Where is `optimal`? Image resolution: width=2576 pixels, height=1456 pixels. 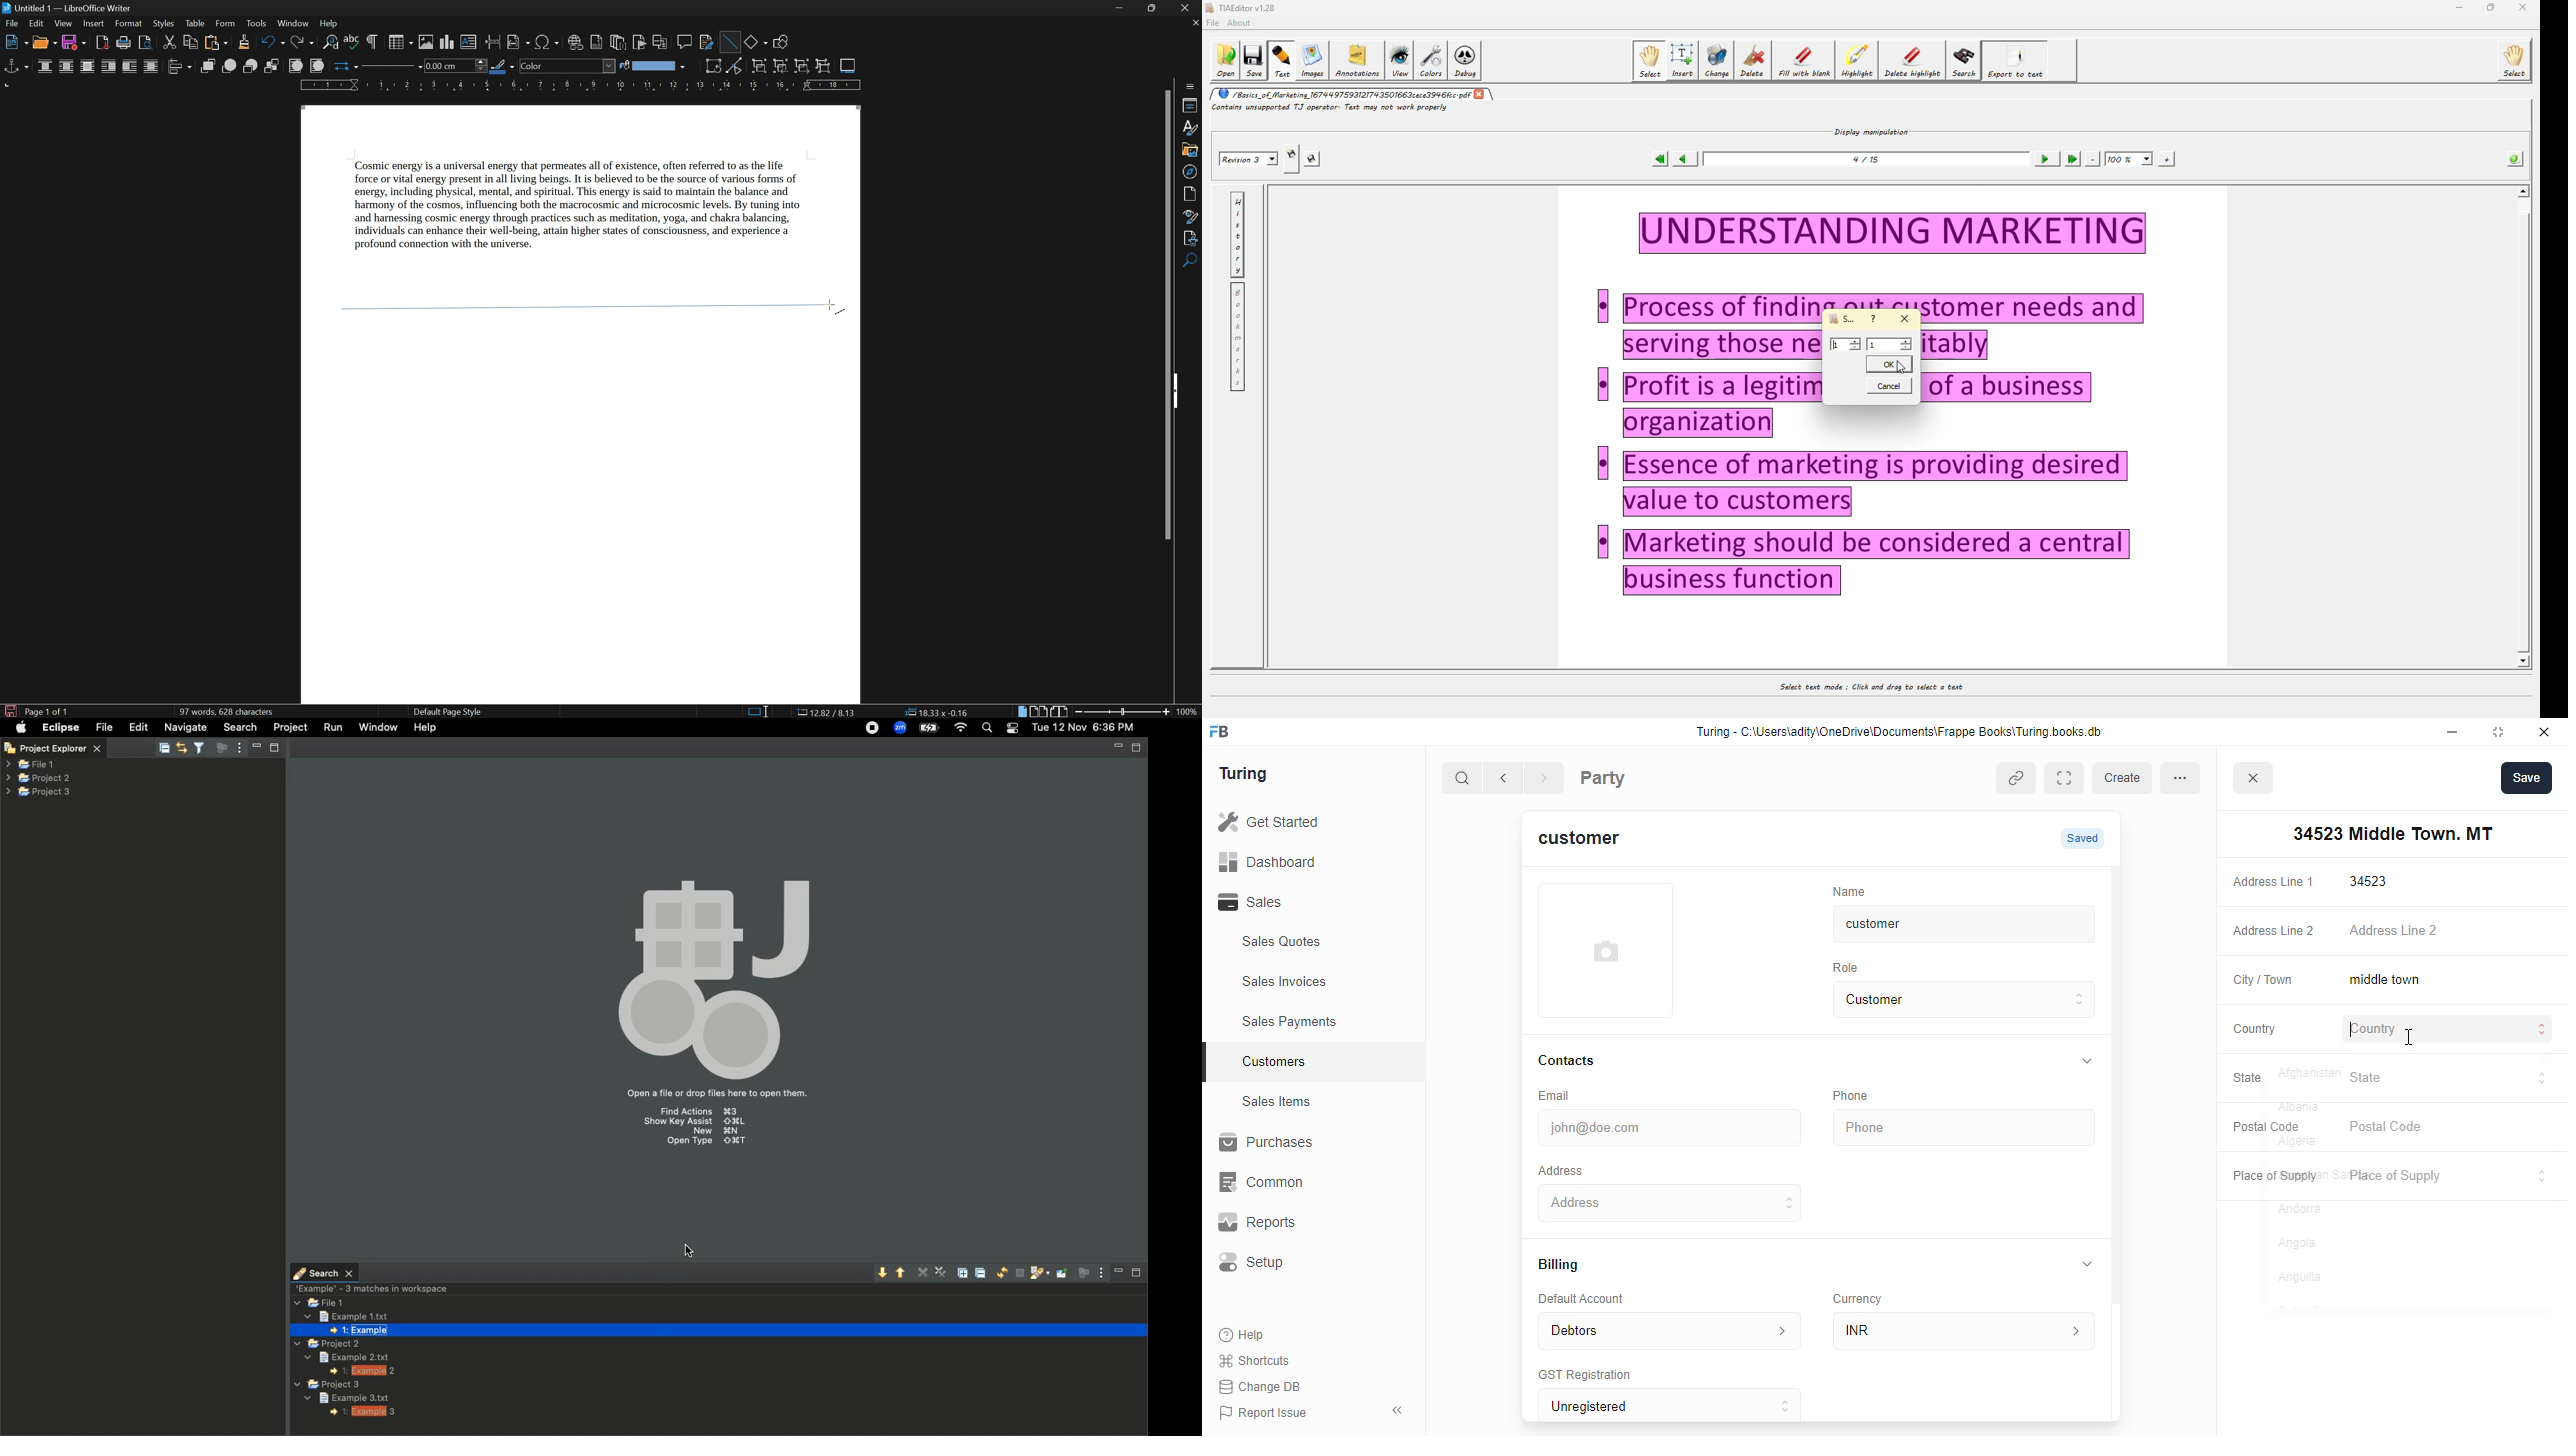 optimal is located at coordinates (86, 67).